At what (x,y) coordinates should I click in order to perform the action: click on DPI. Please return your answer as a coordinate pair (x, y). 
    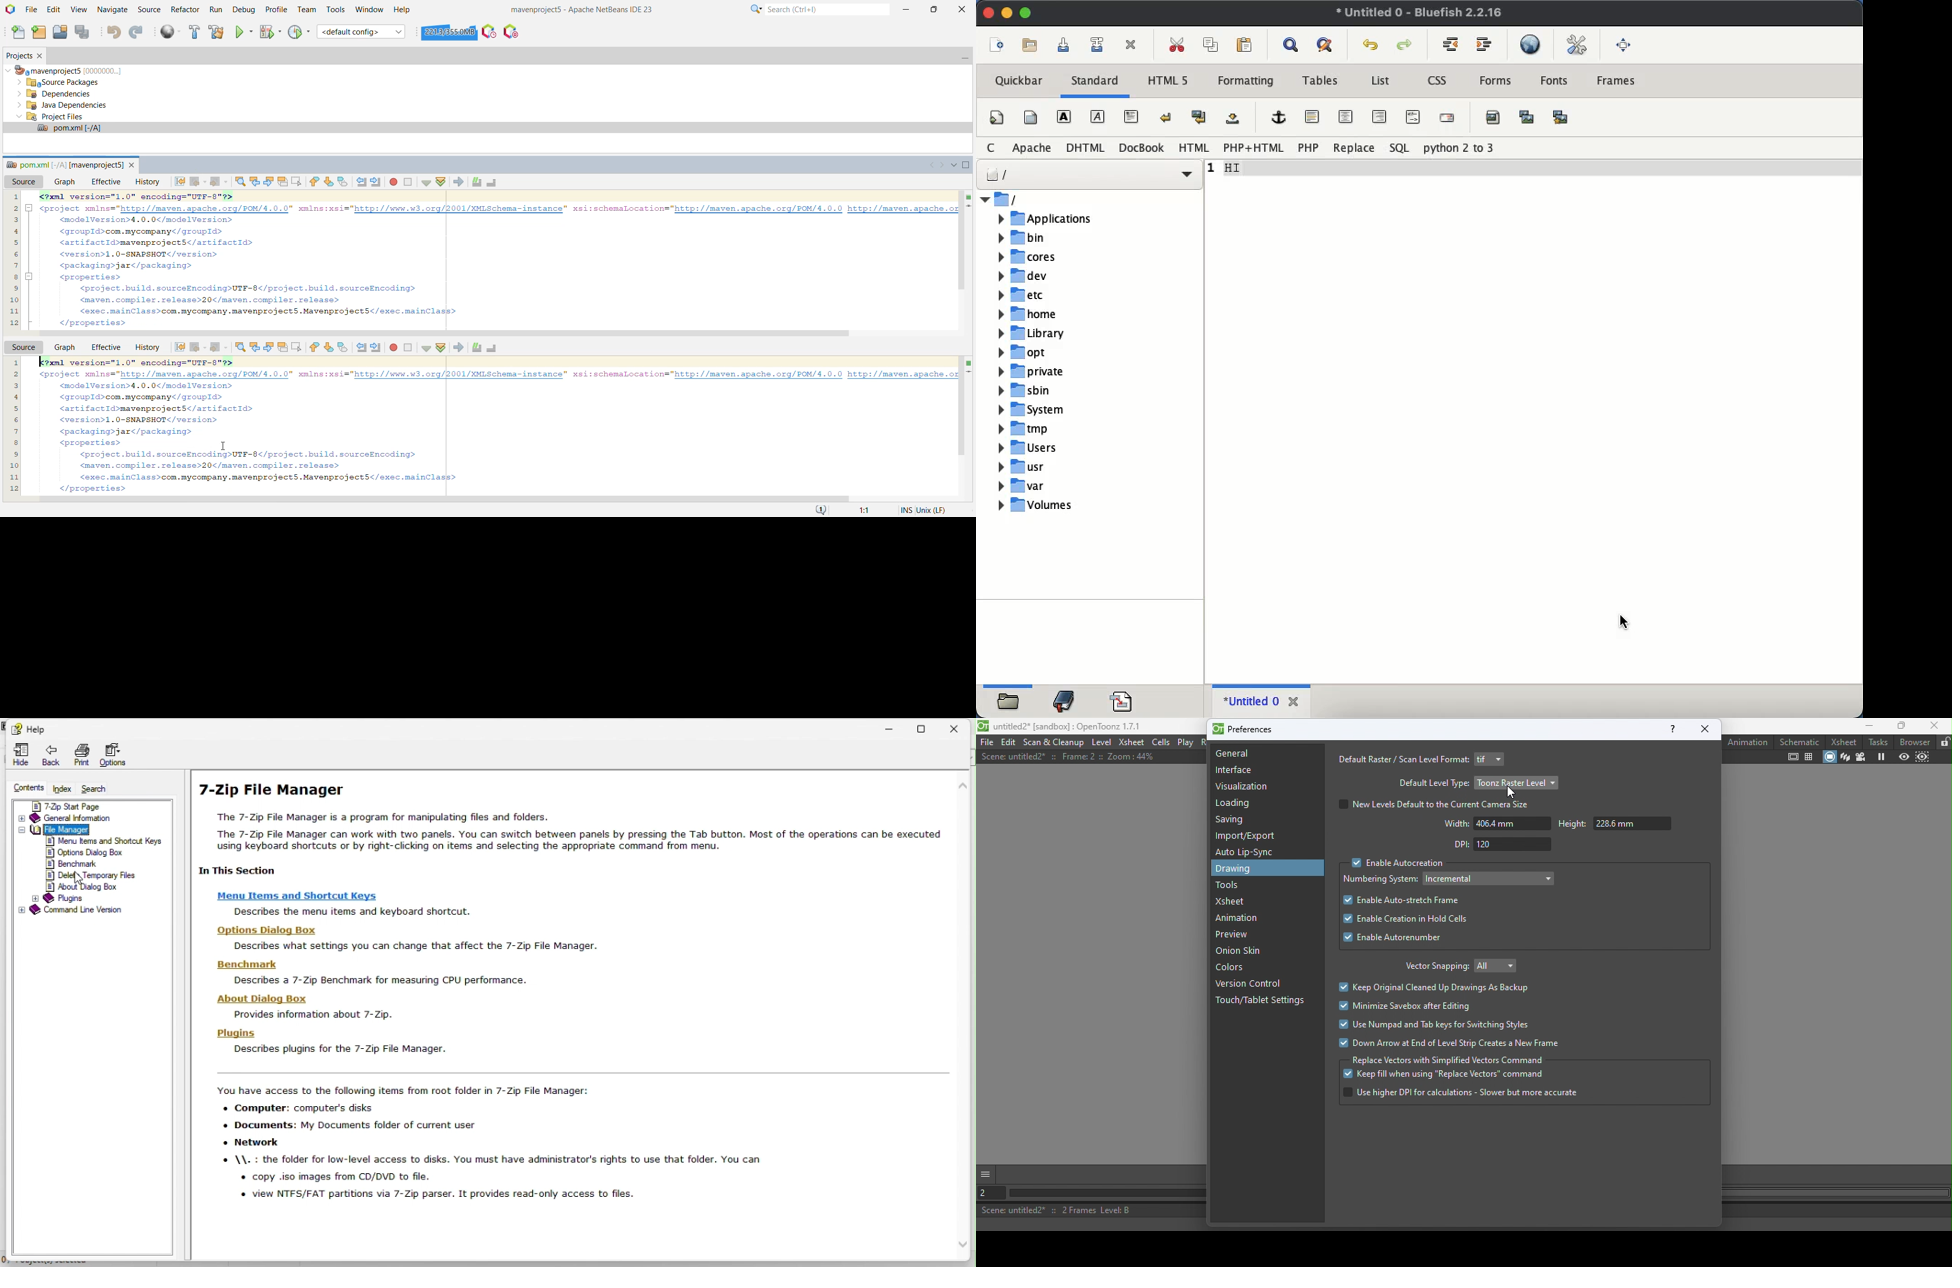
    Looking at the image, I should click on (1500, 844).